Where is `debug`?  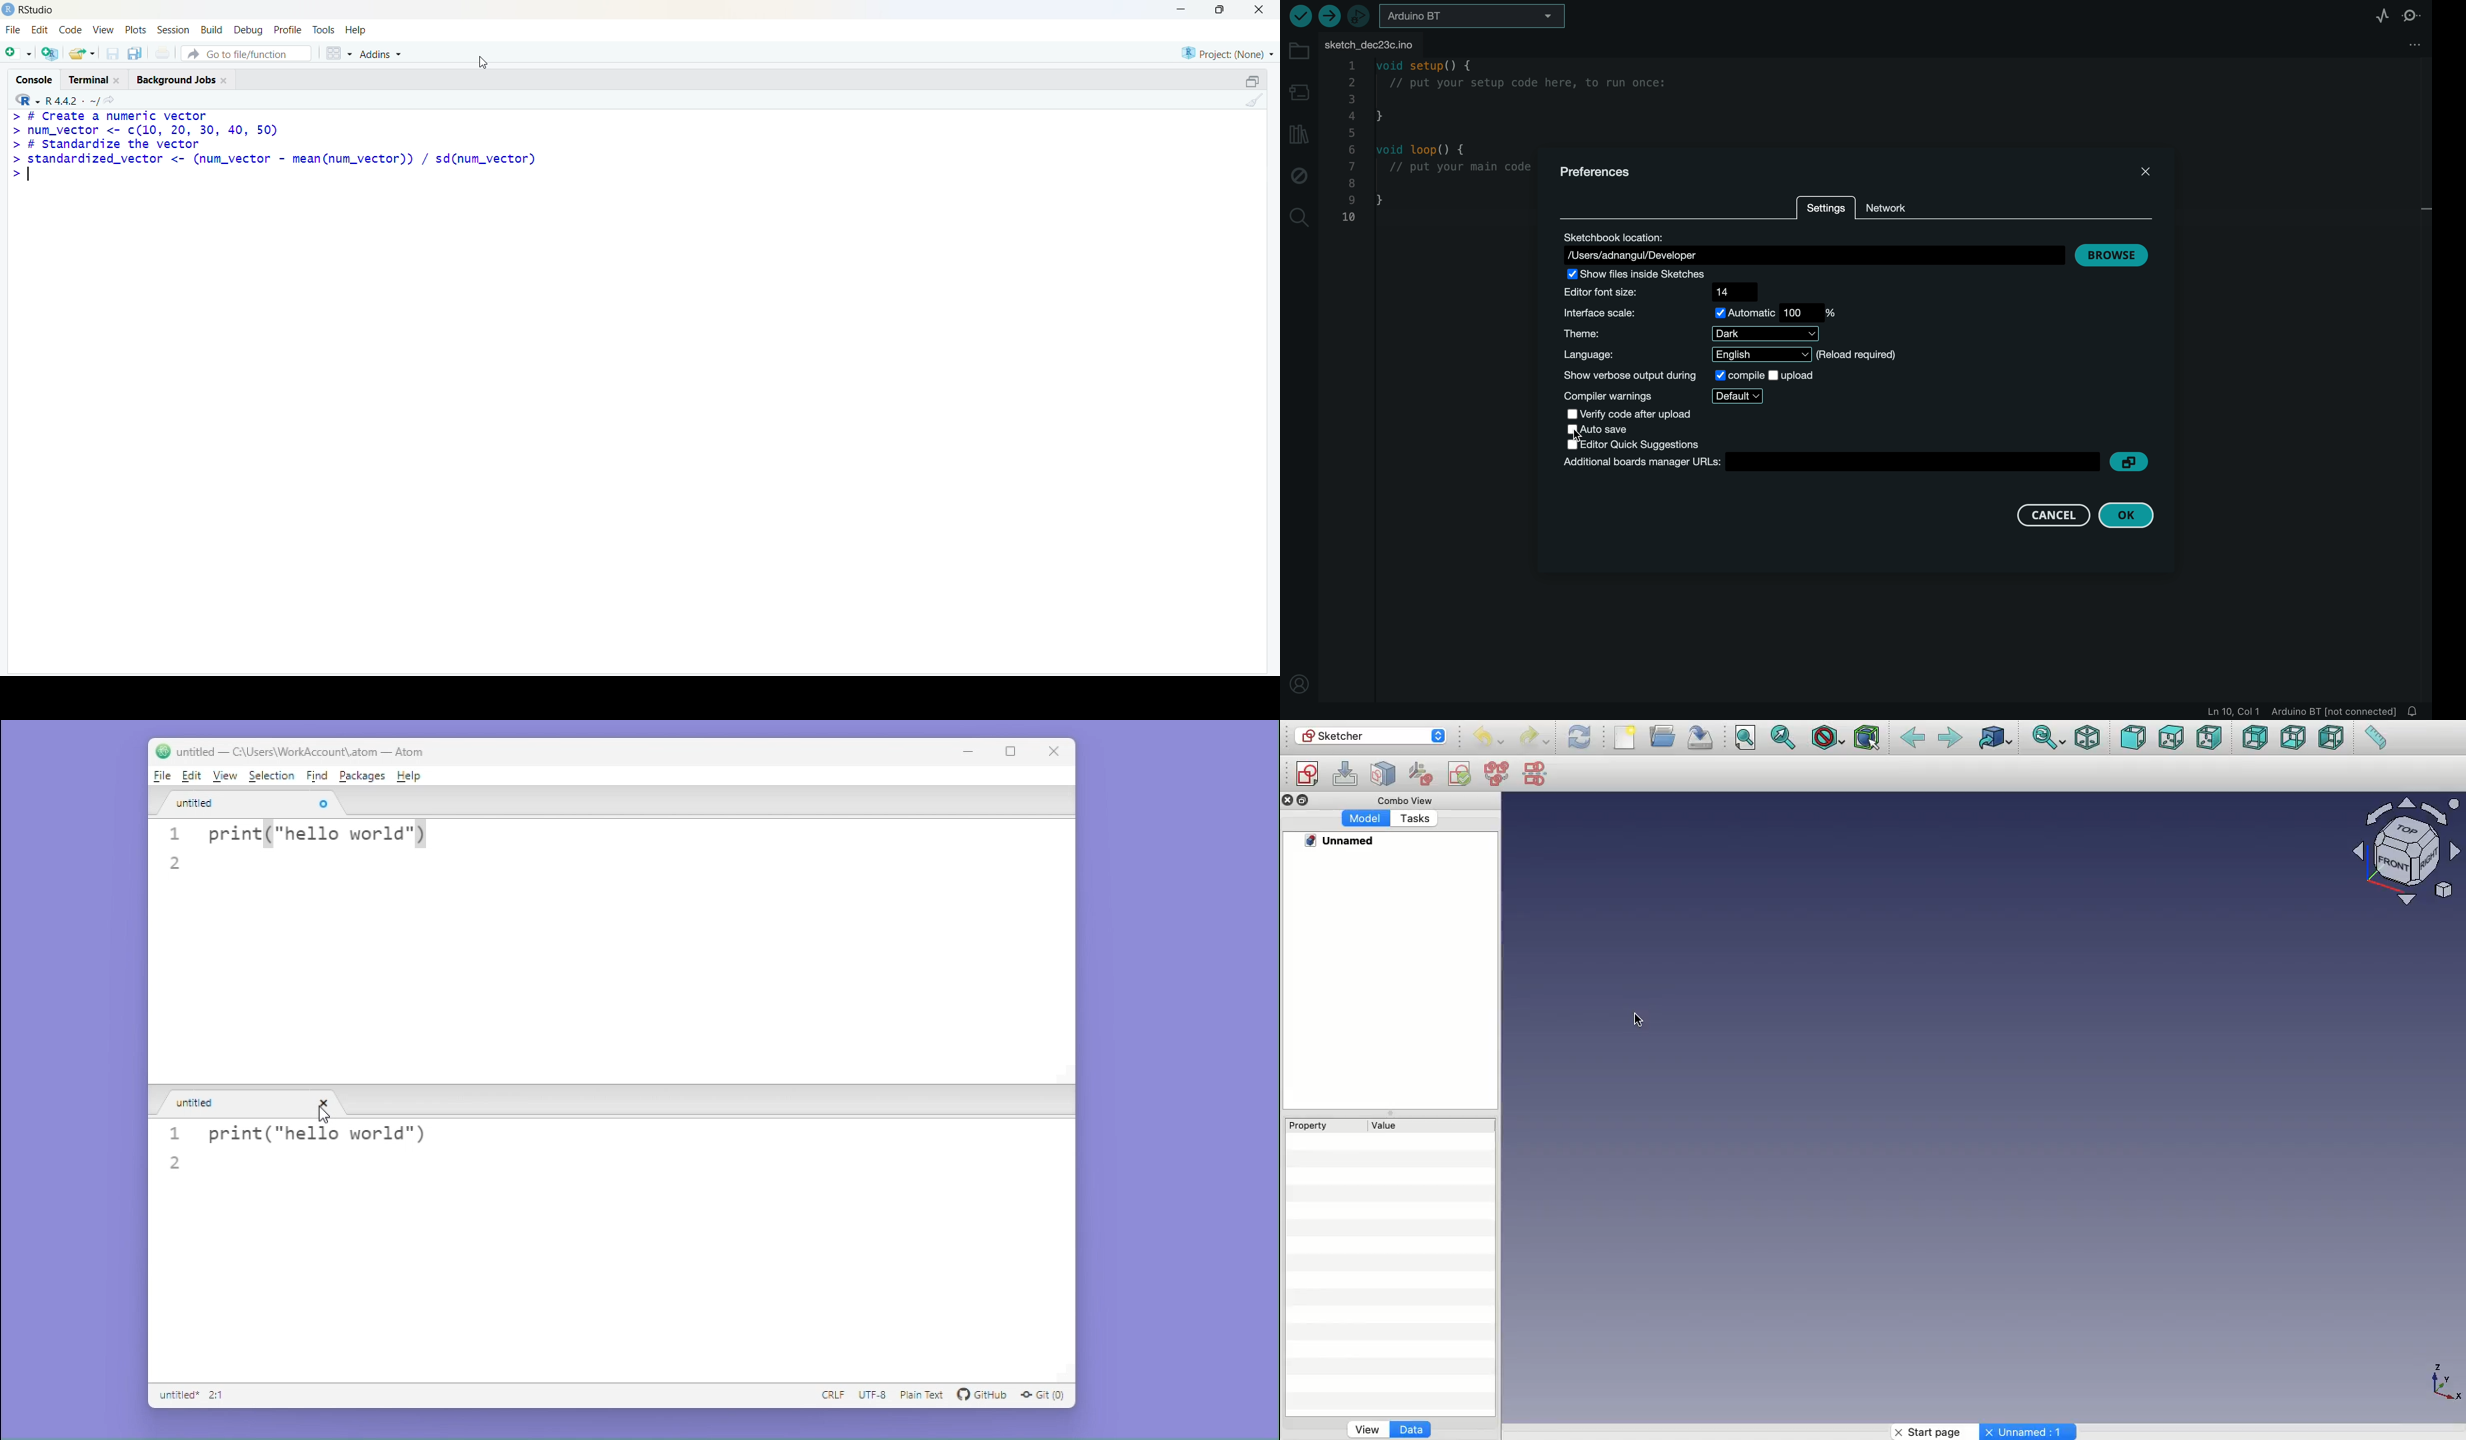
debug is located at coordinates (249, 31).